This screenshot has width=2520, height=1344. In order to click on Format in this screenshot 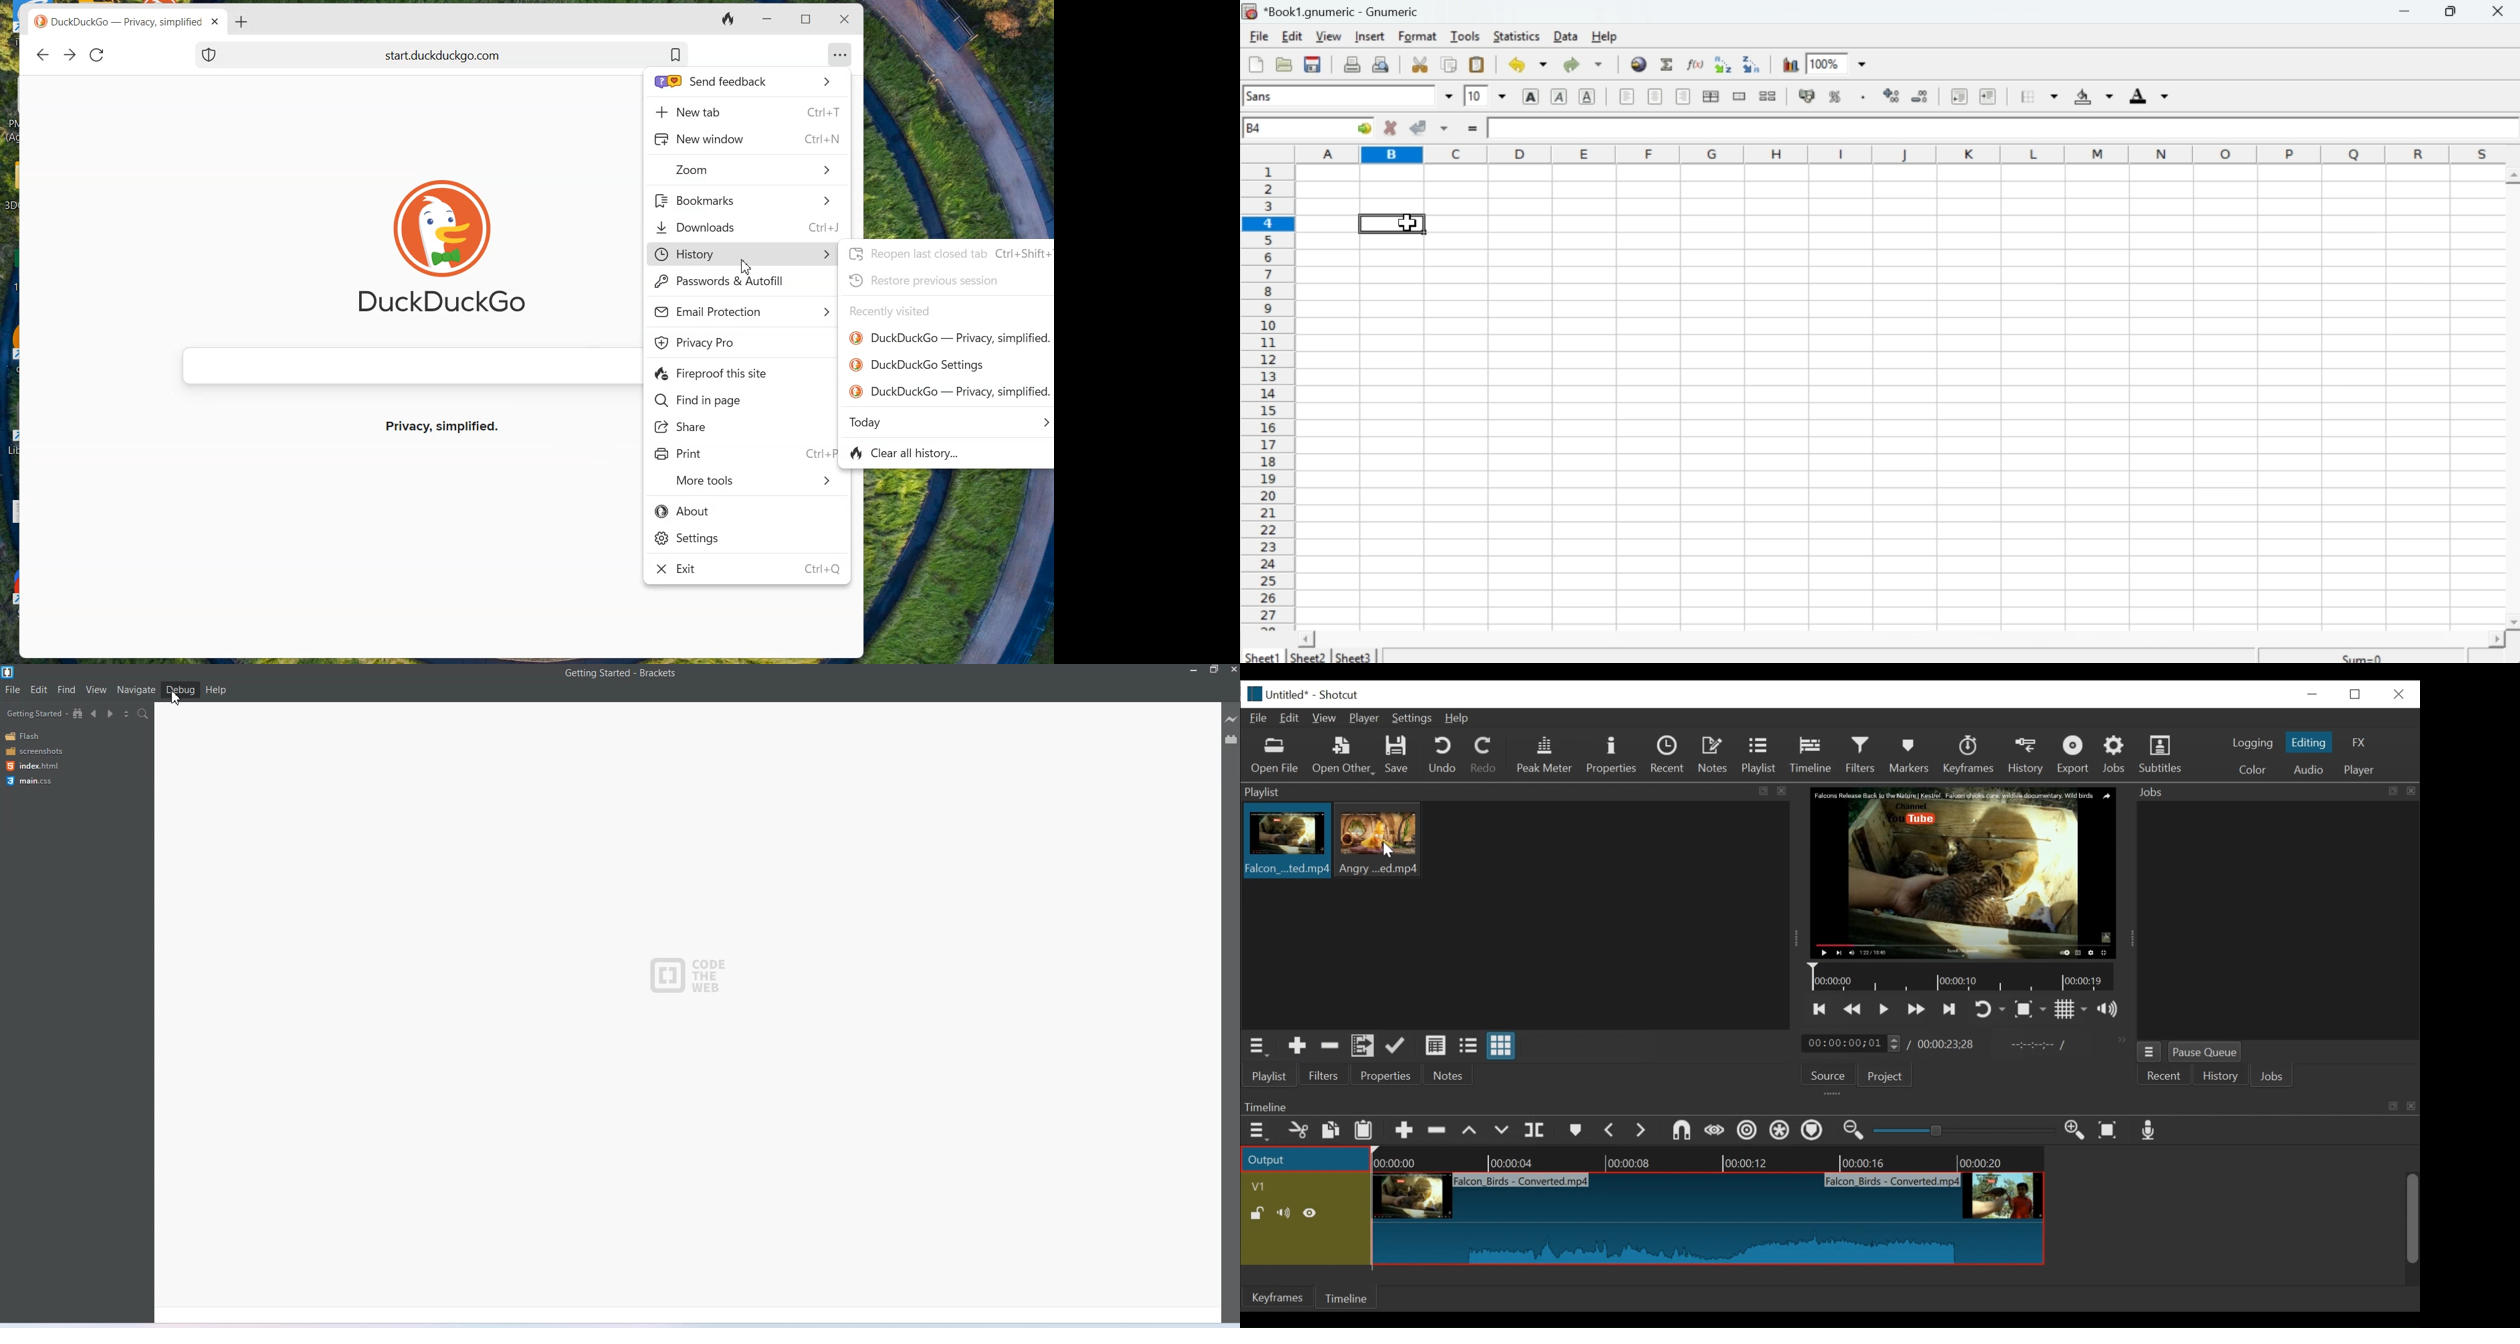, I will do `click(1414, 37)`.